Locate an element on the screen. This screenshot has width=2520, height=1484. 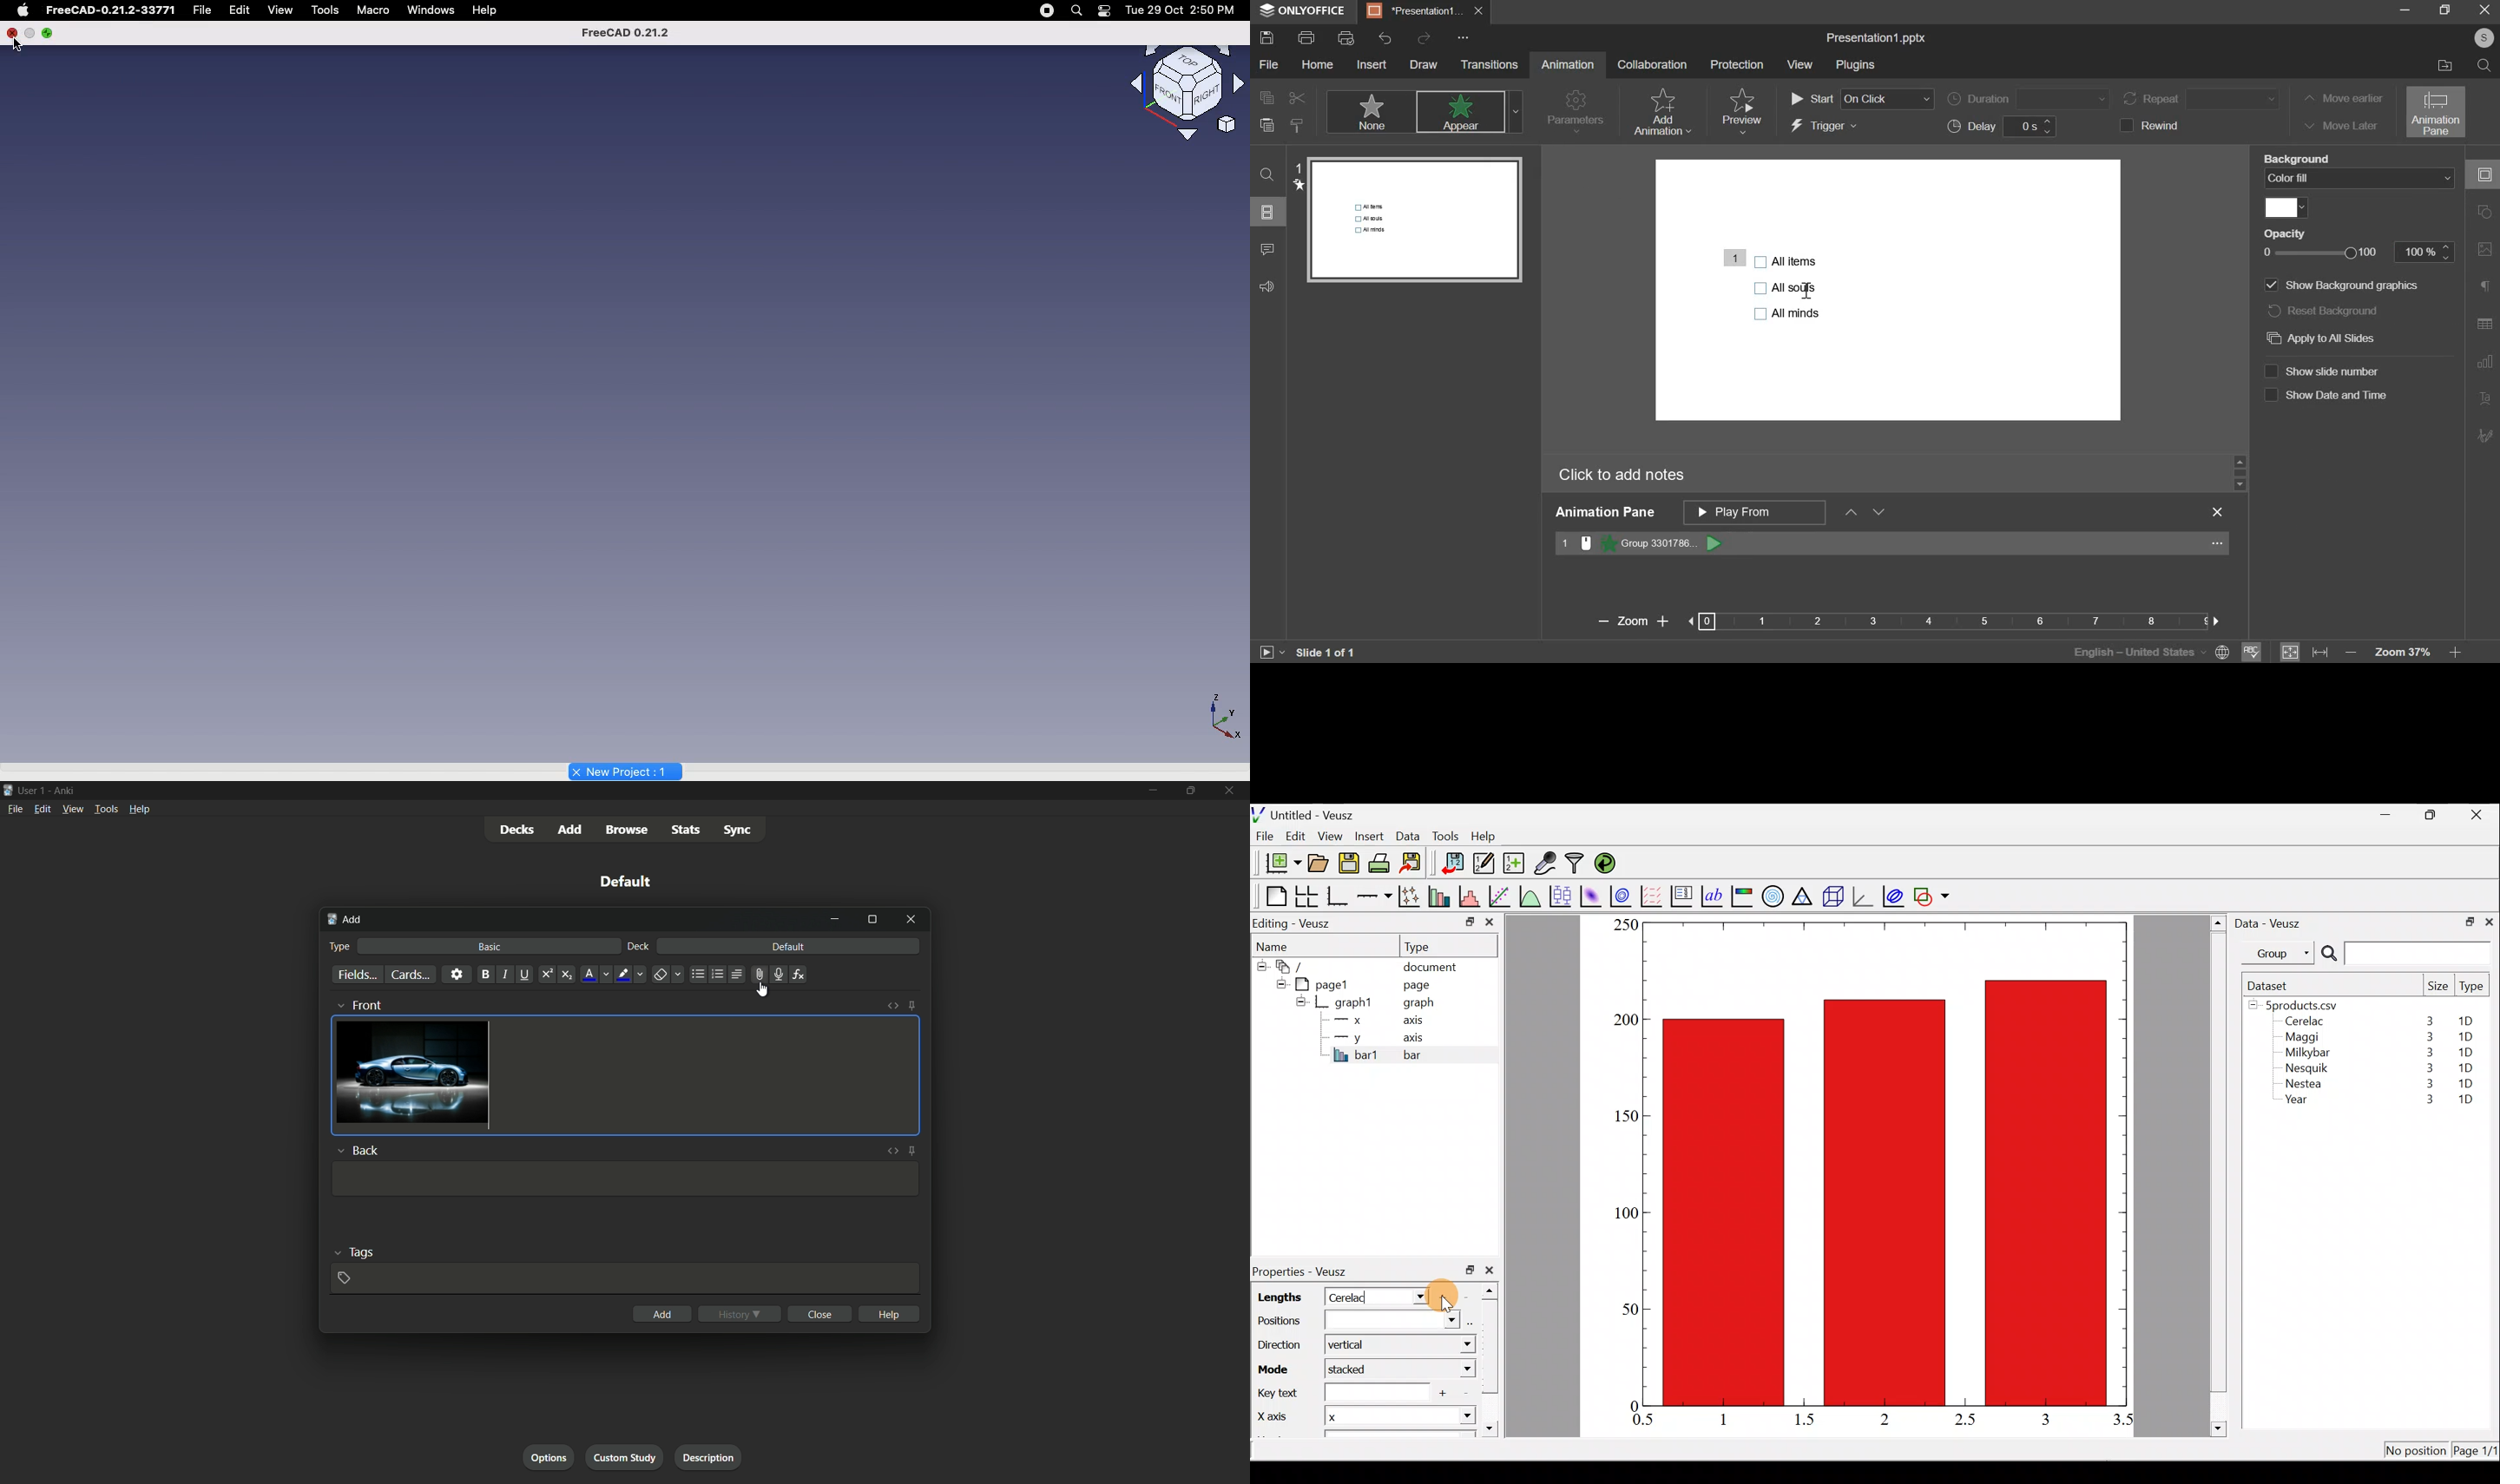
remove formatting is located at coordinates (669, 975).